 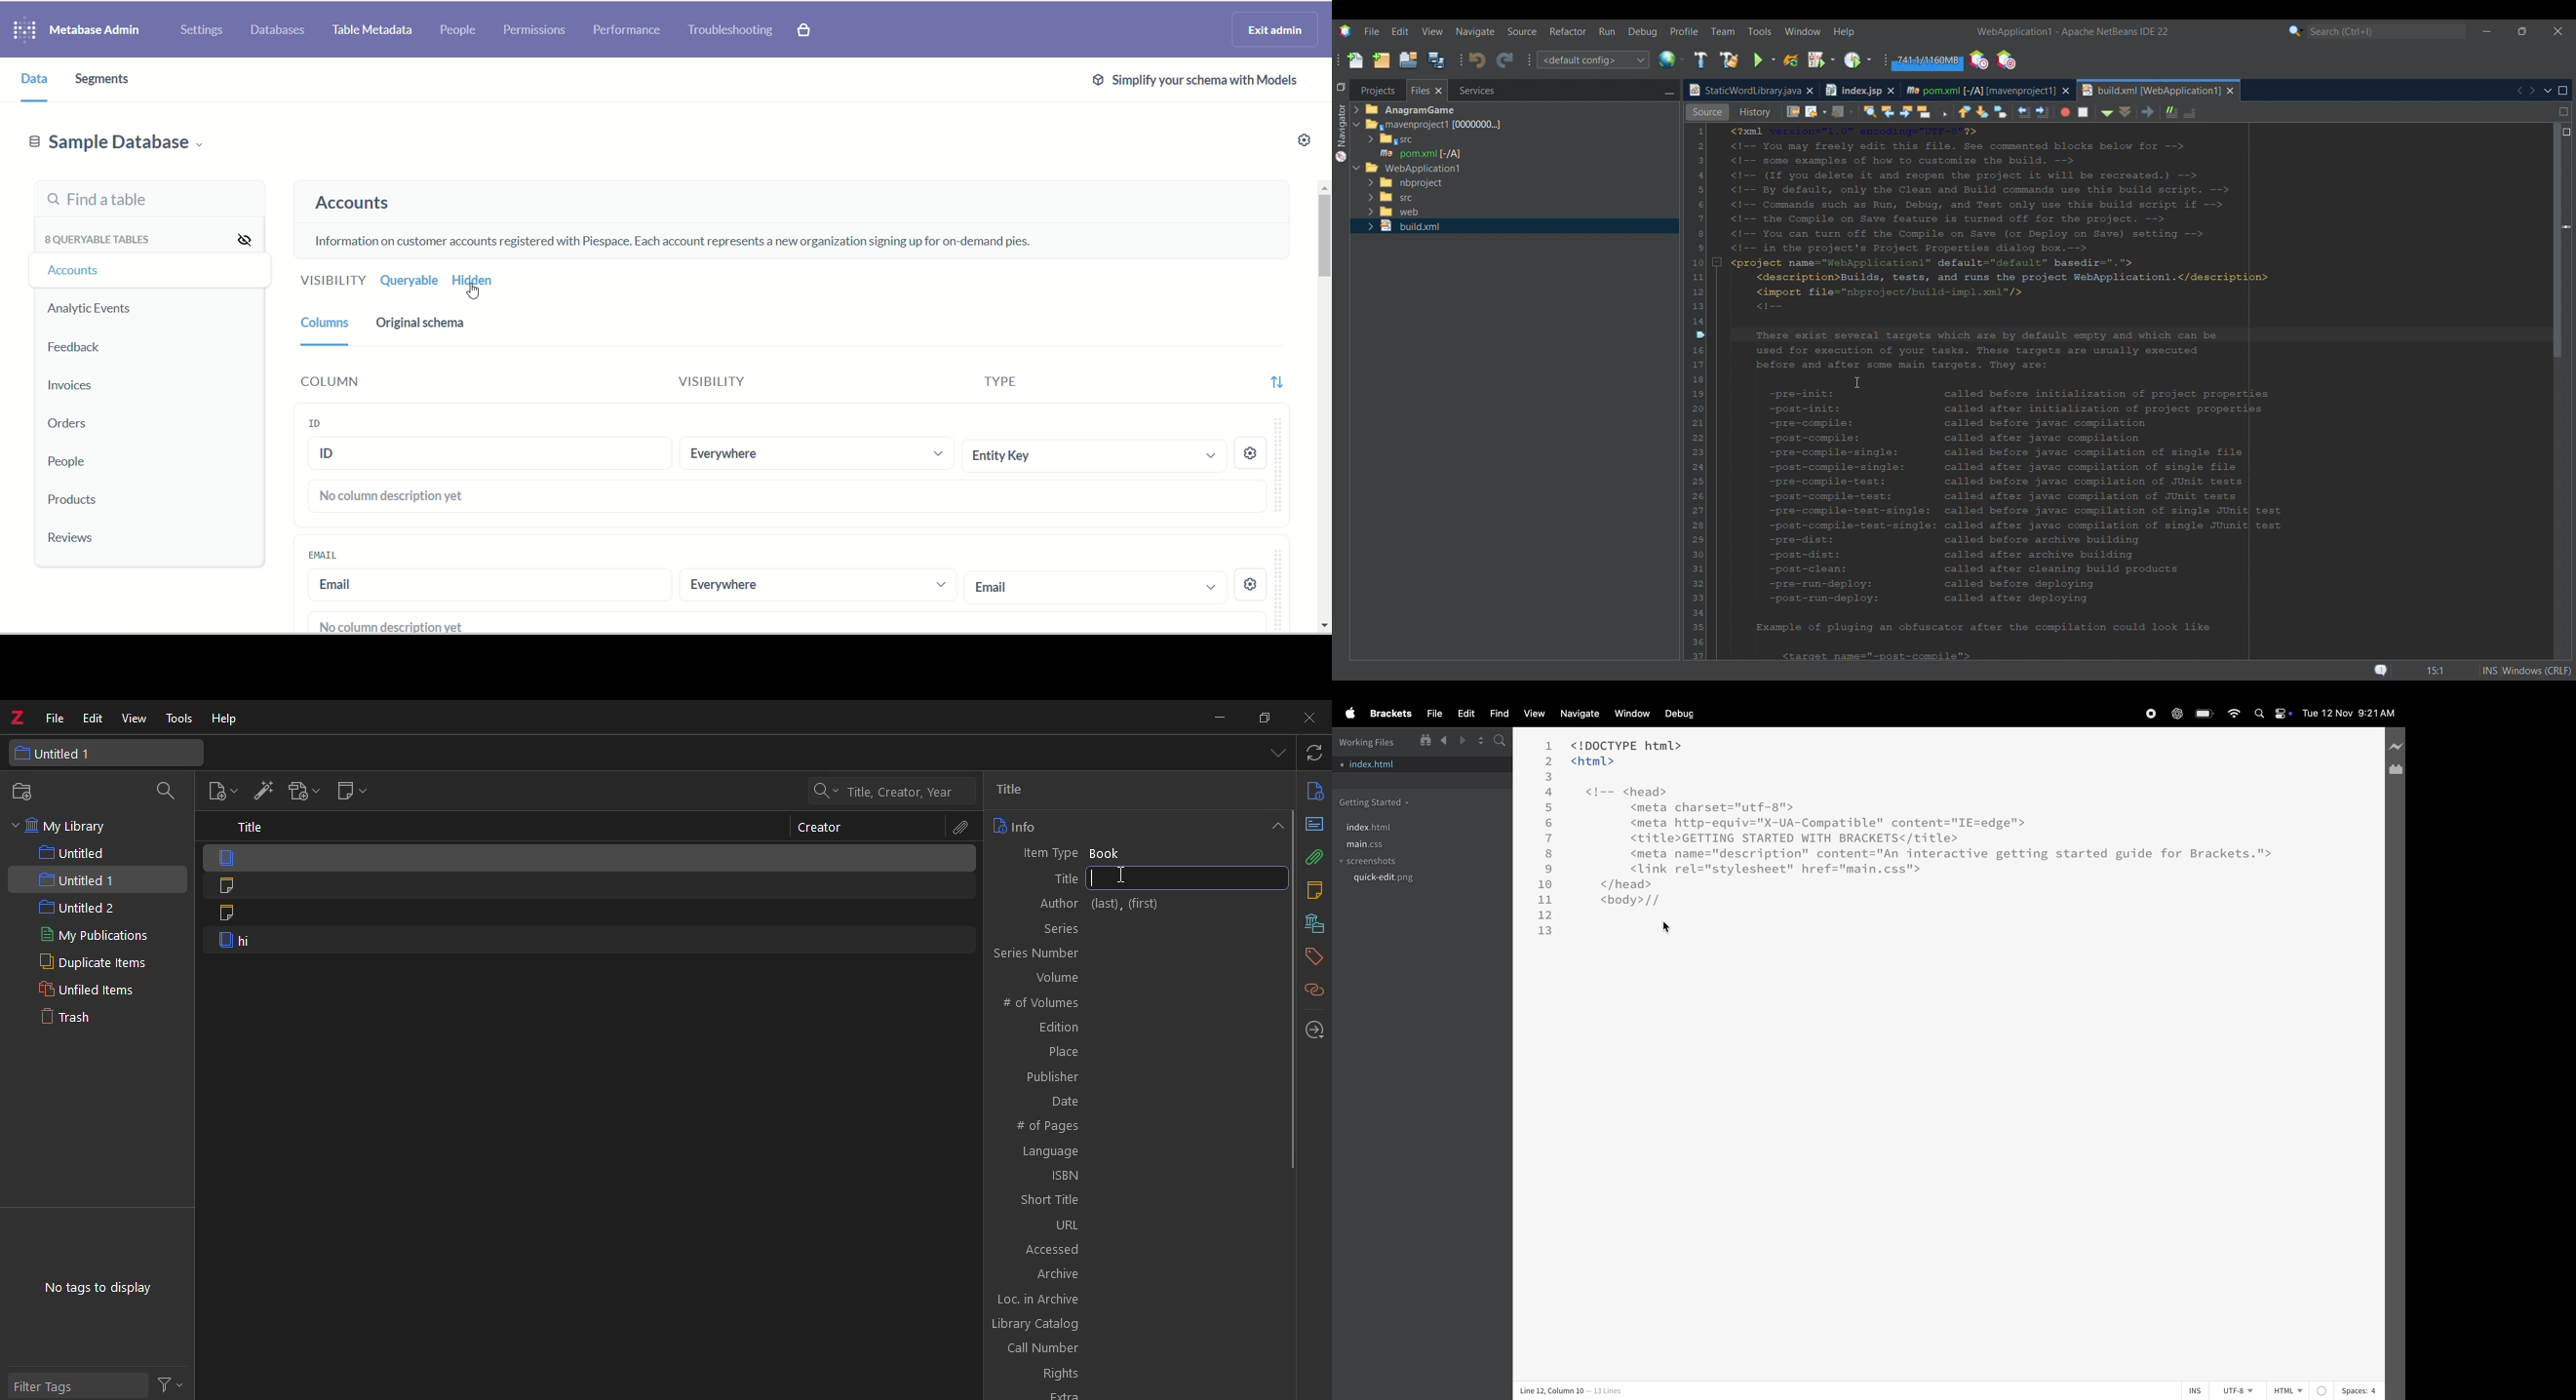 I want to click on chatgpt, so click(x=2175, y=714).